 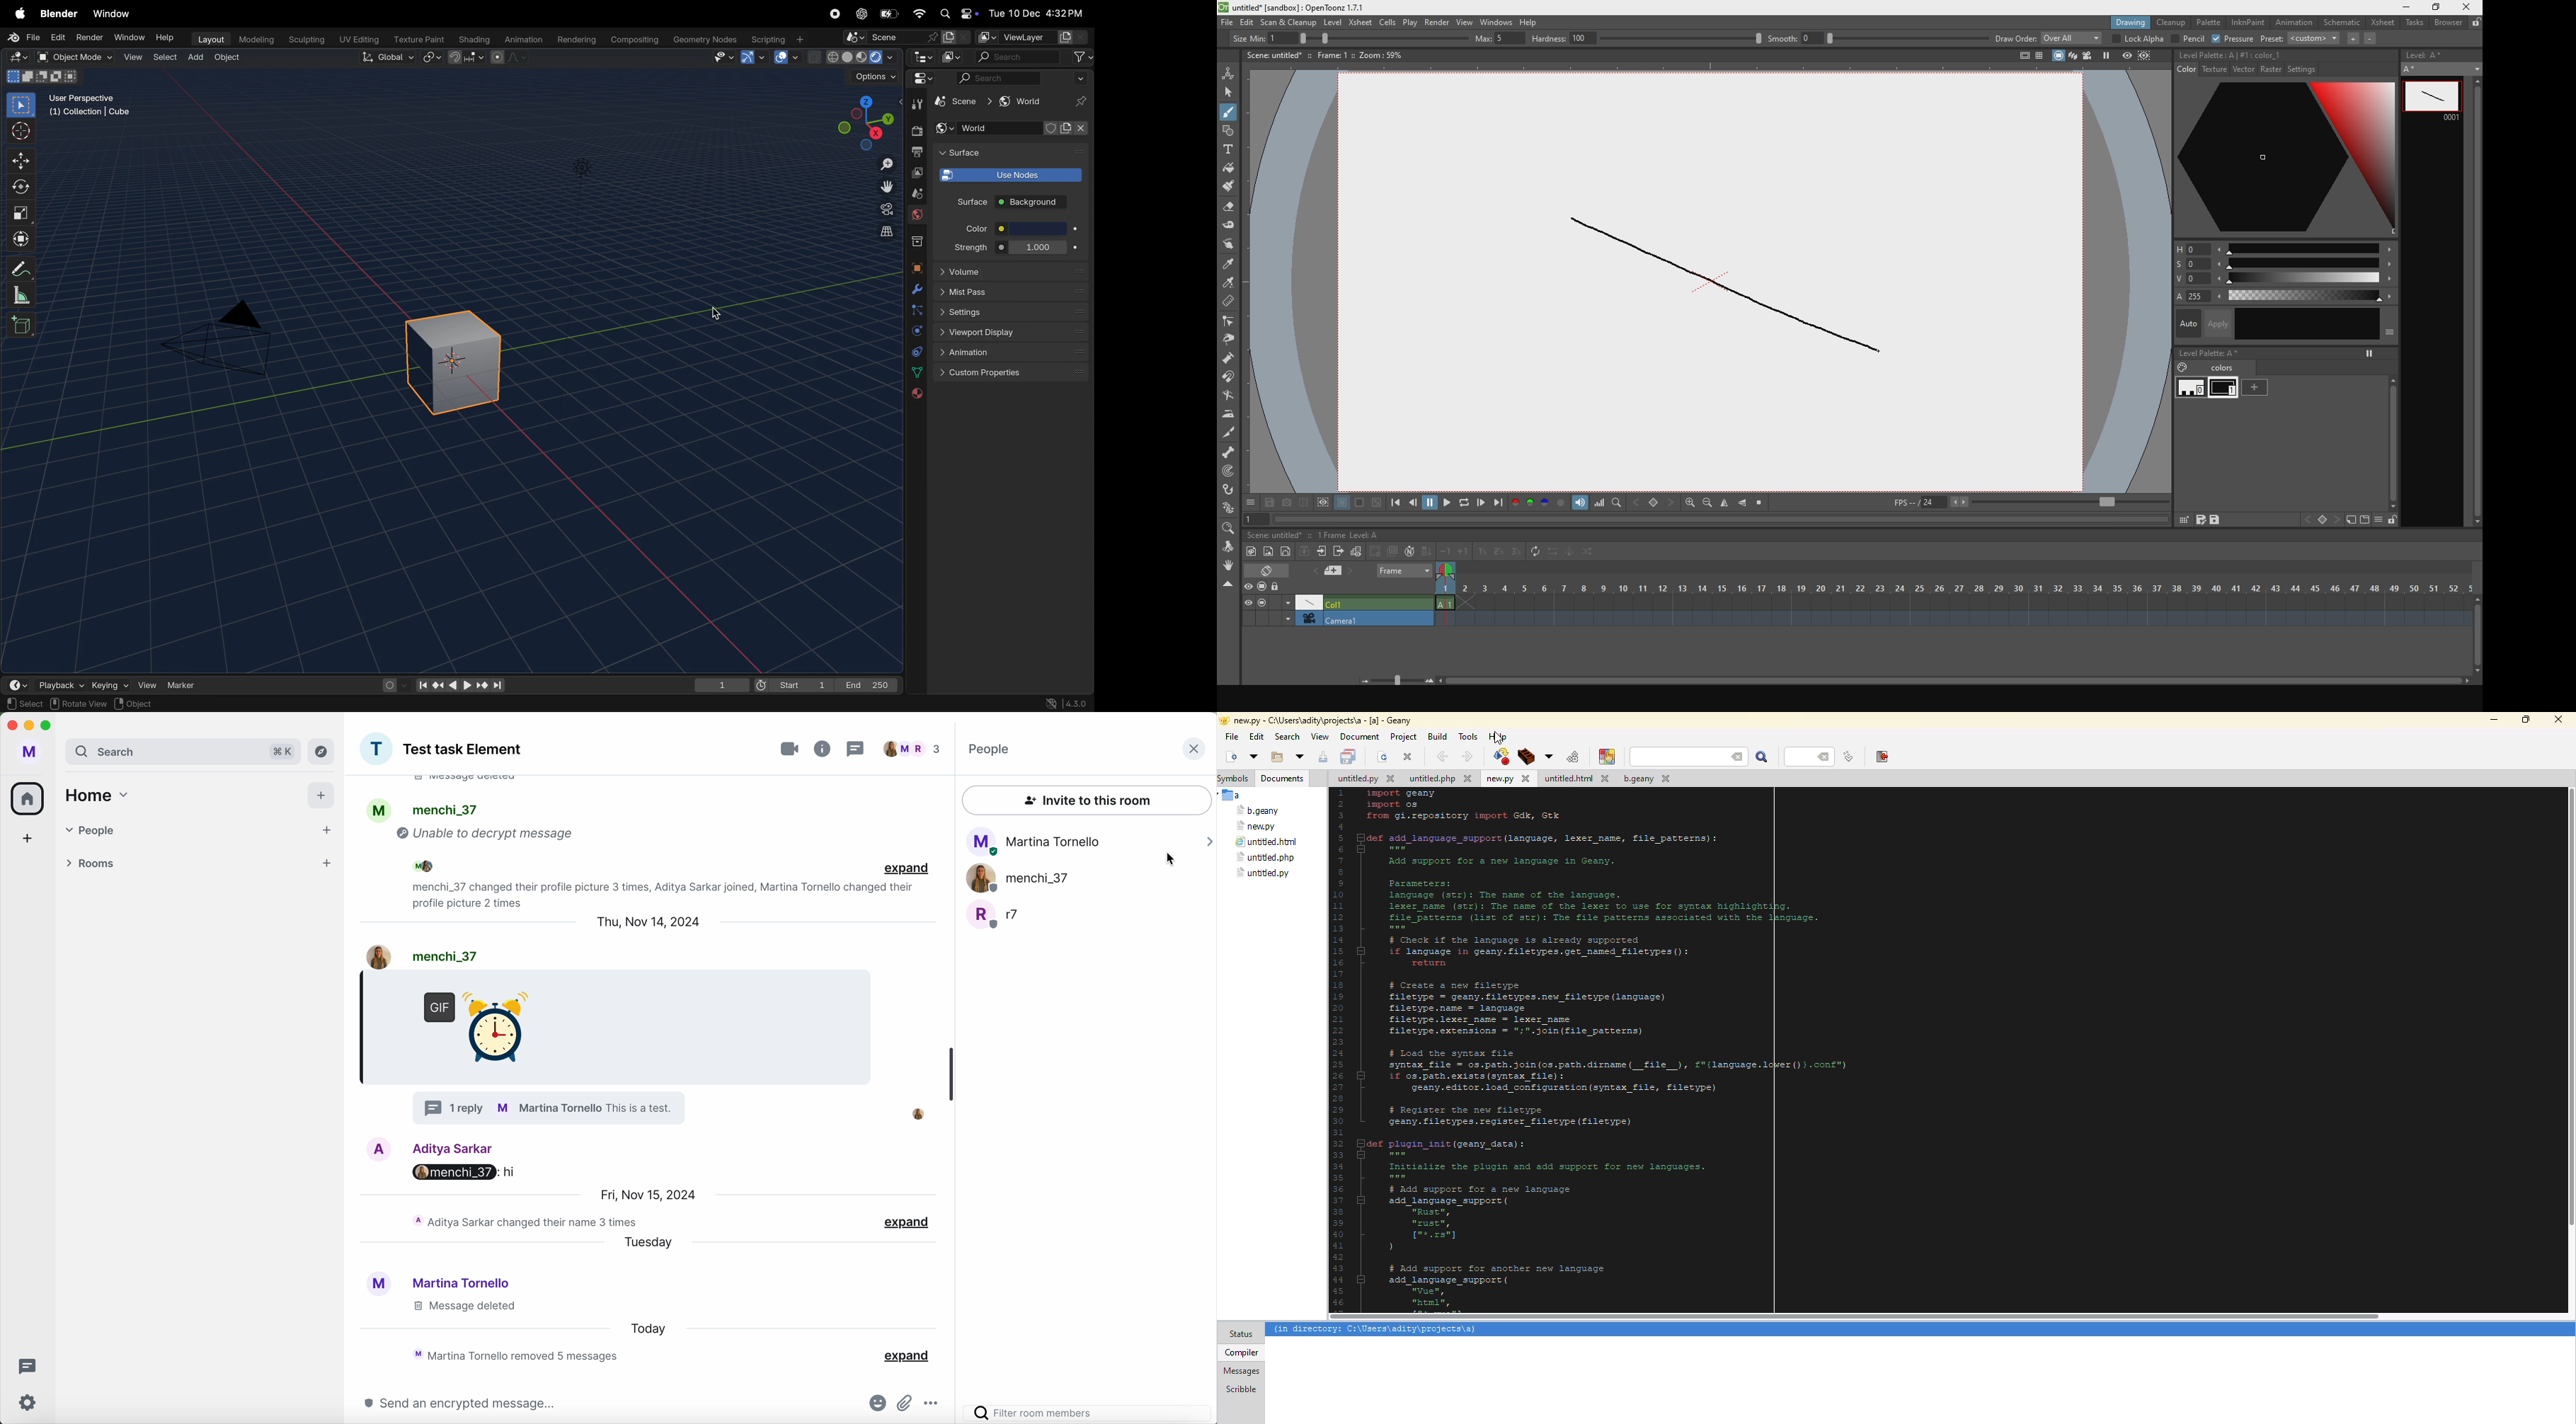 I want to click on threads, so click(x=859, y=749).